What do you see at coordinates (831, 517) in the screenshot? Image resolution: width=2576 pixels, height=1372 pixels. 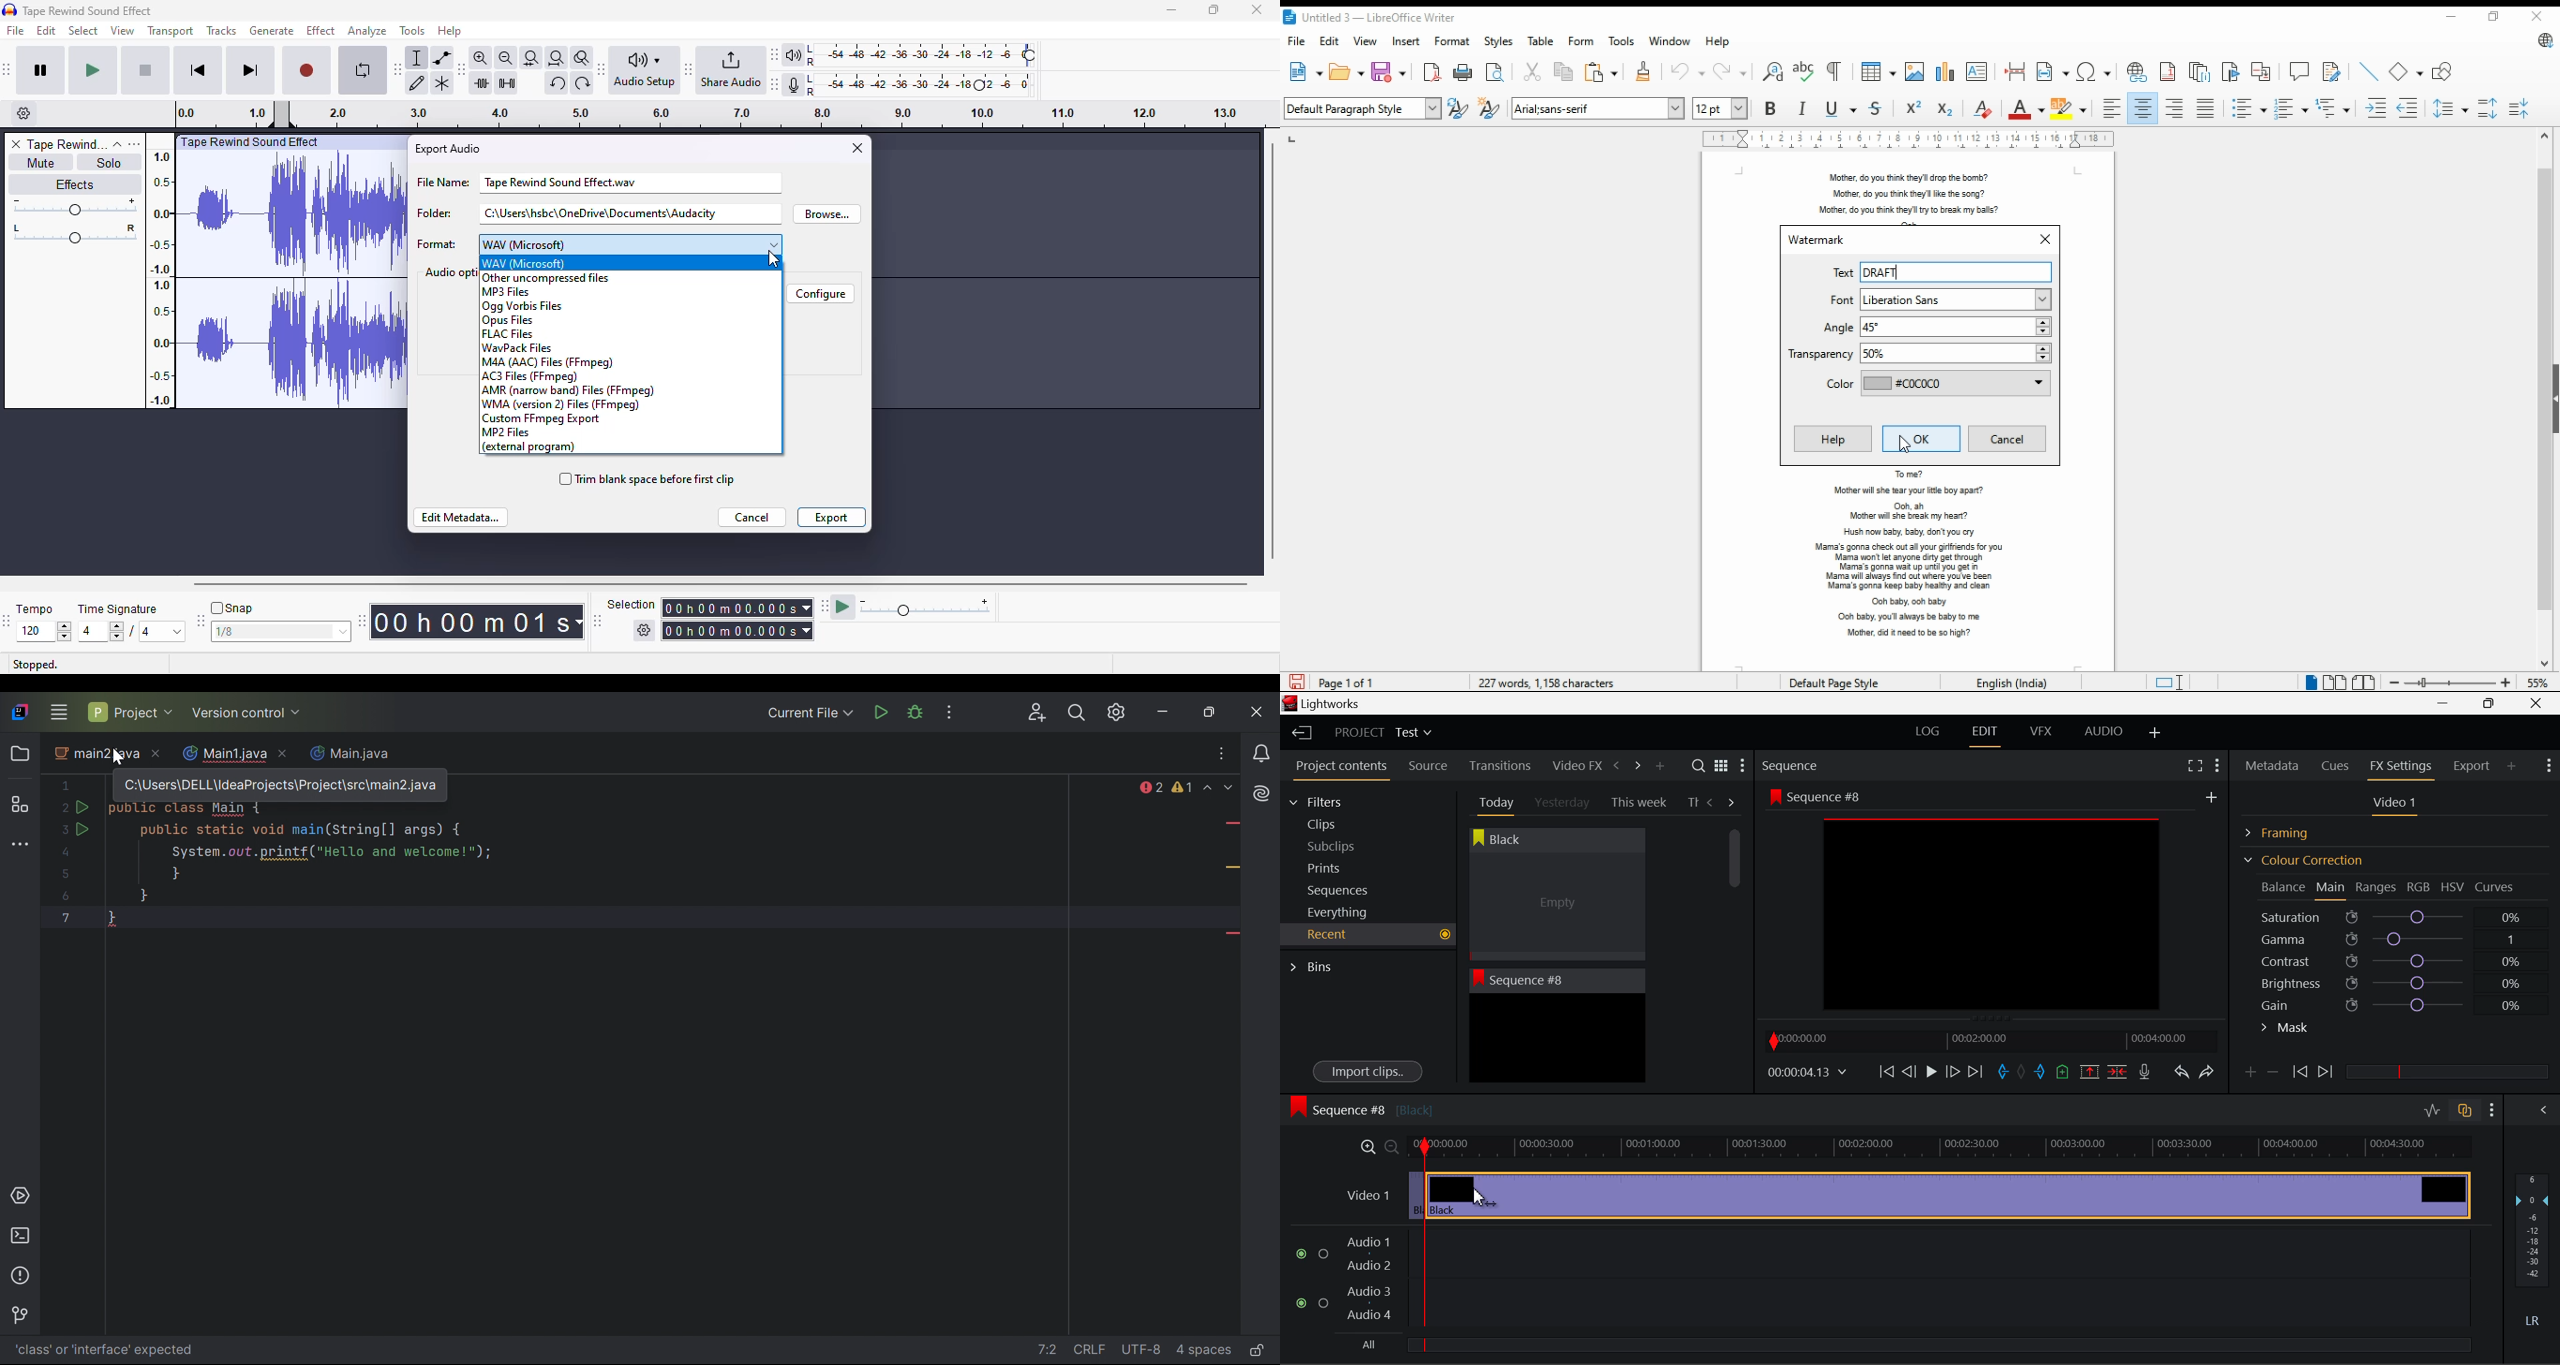 I see `export` at bounding box center [831, 517].